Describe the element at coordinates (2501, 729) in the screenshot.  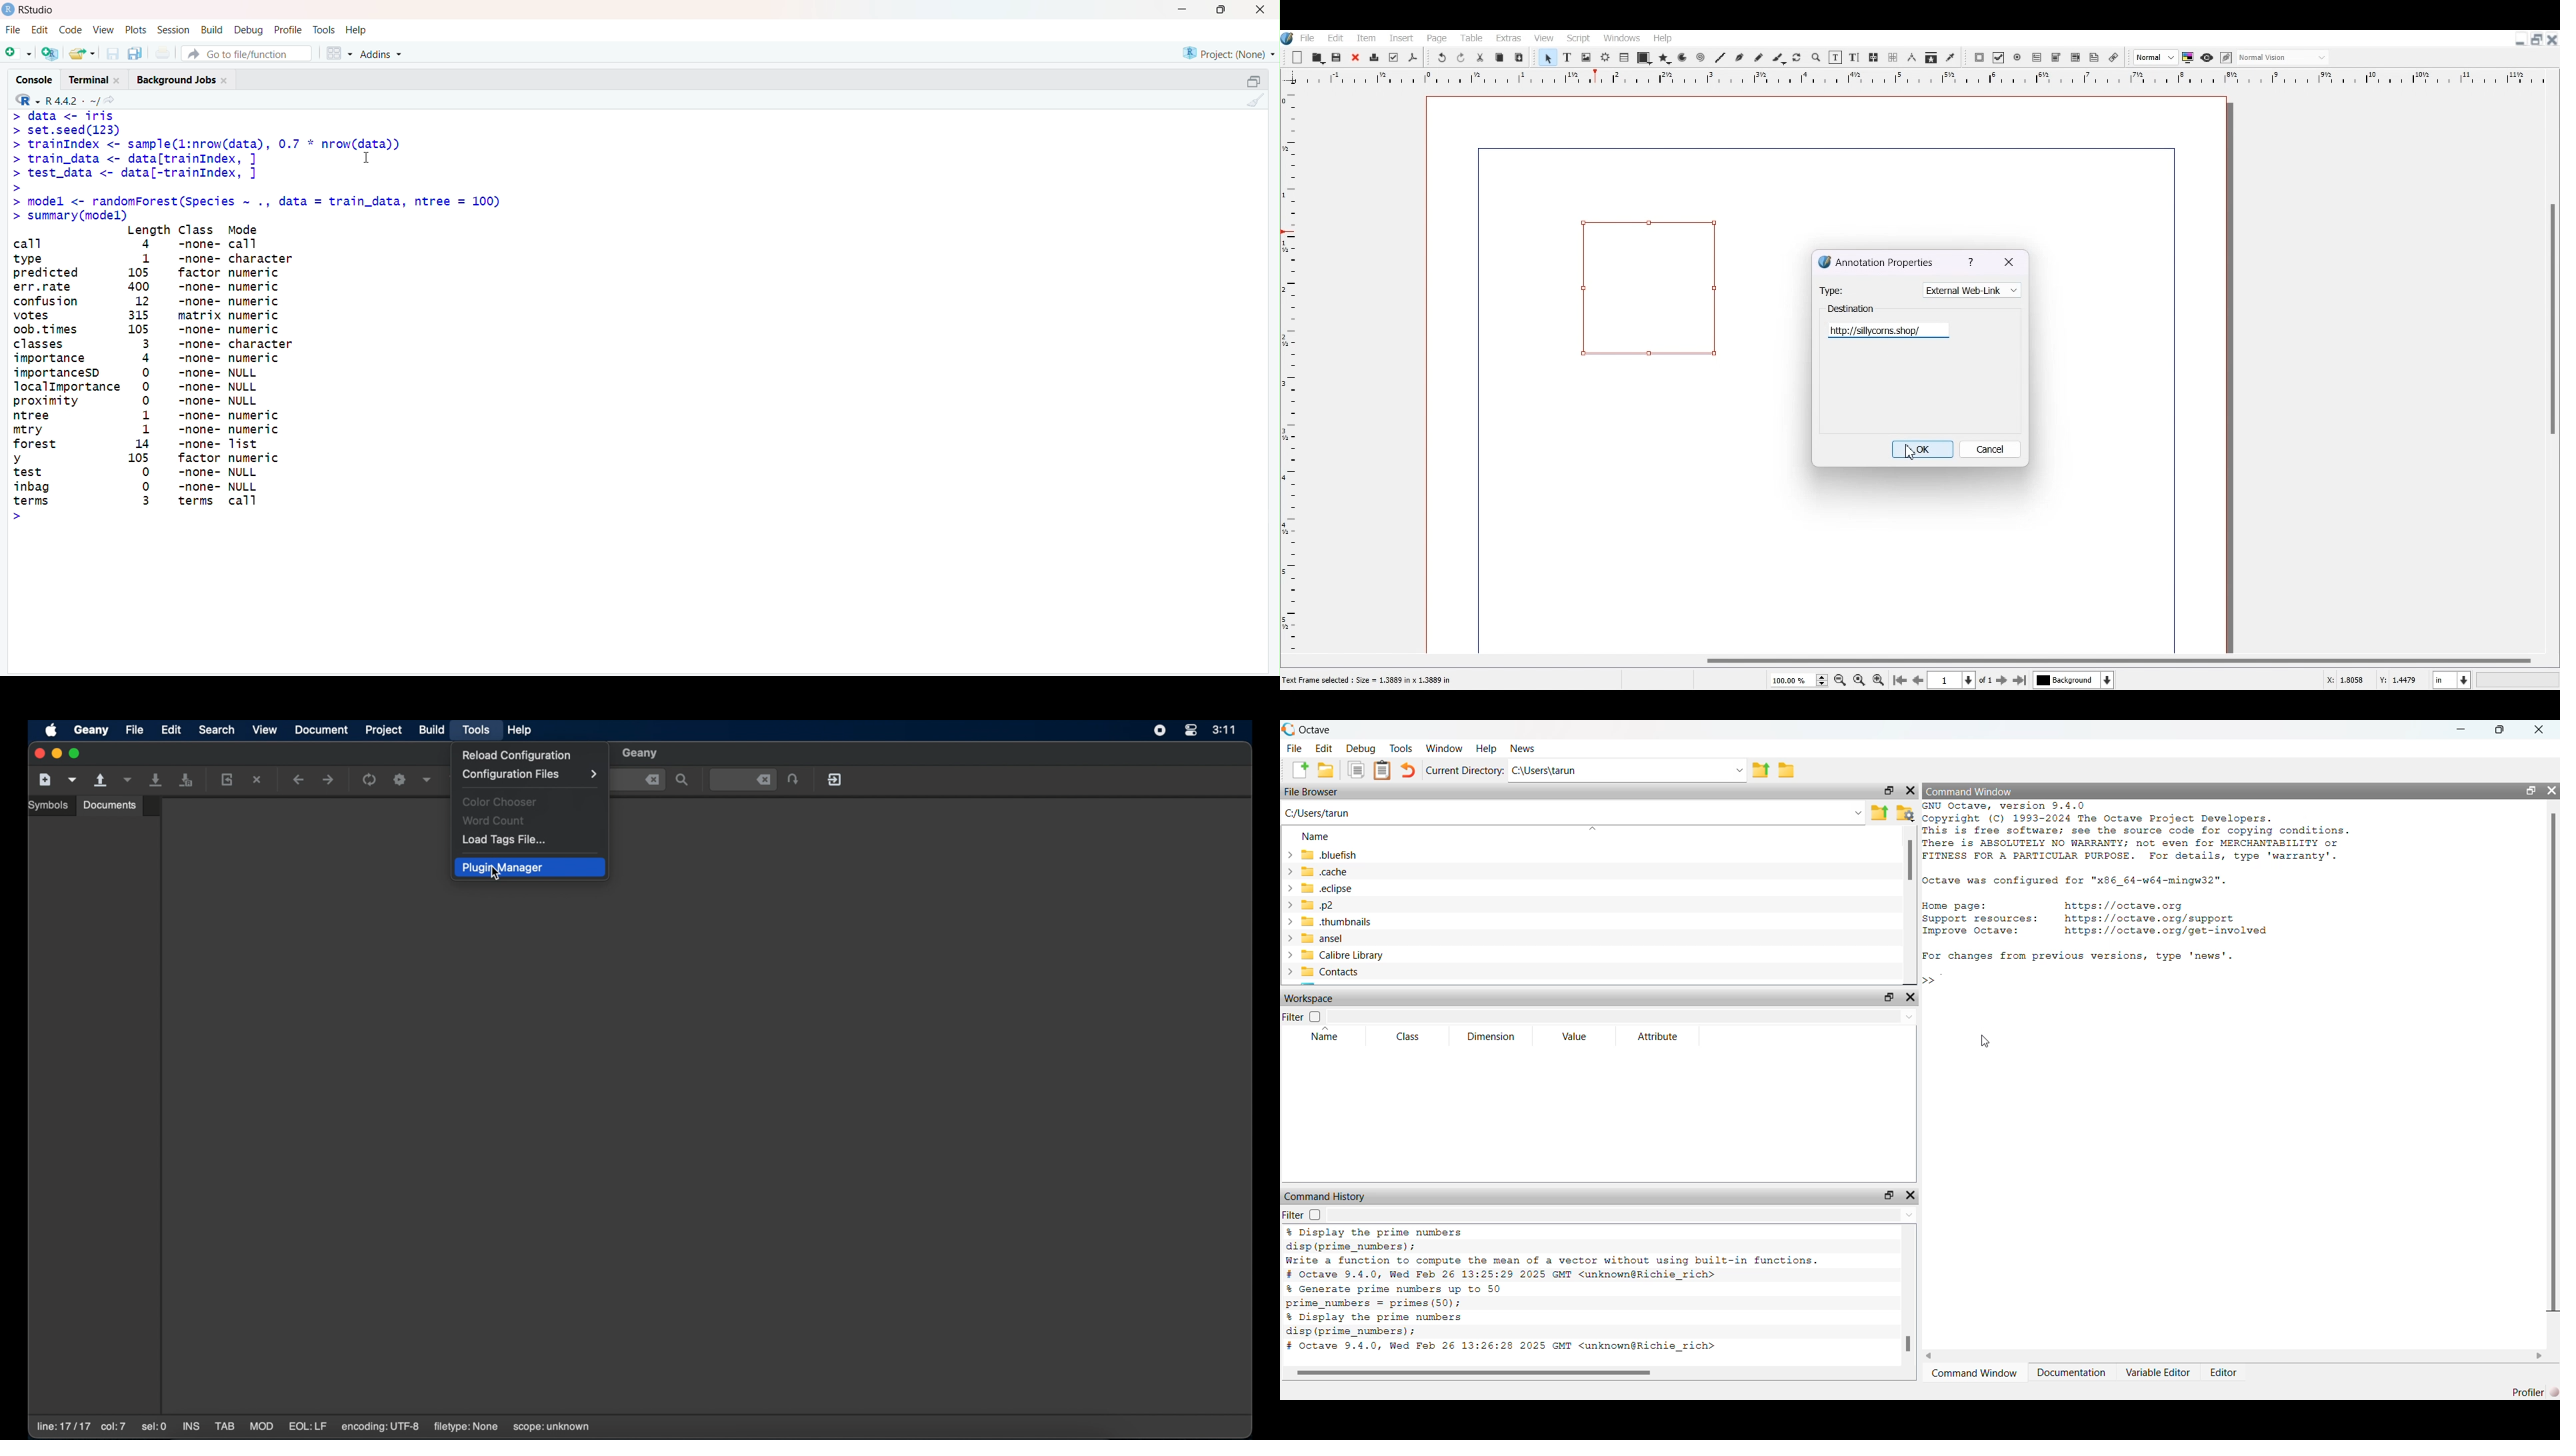
I see `maximise` at that location.